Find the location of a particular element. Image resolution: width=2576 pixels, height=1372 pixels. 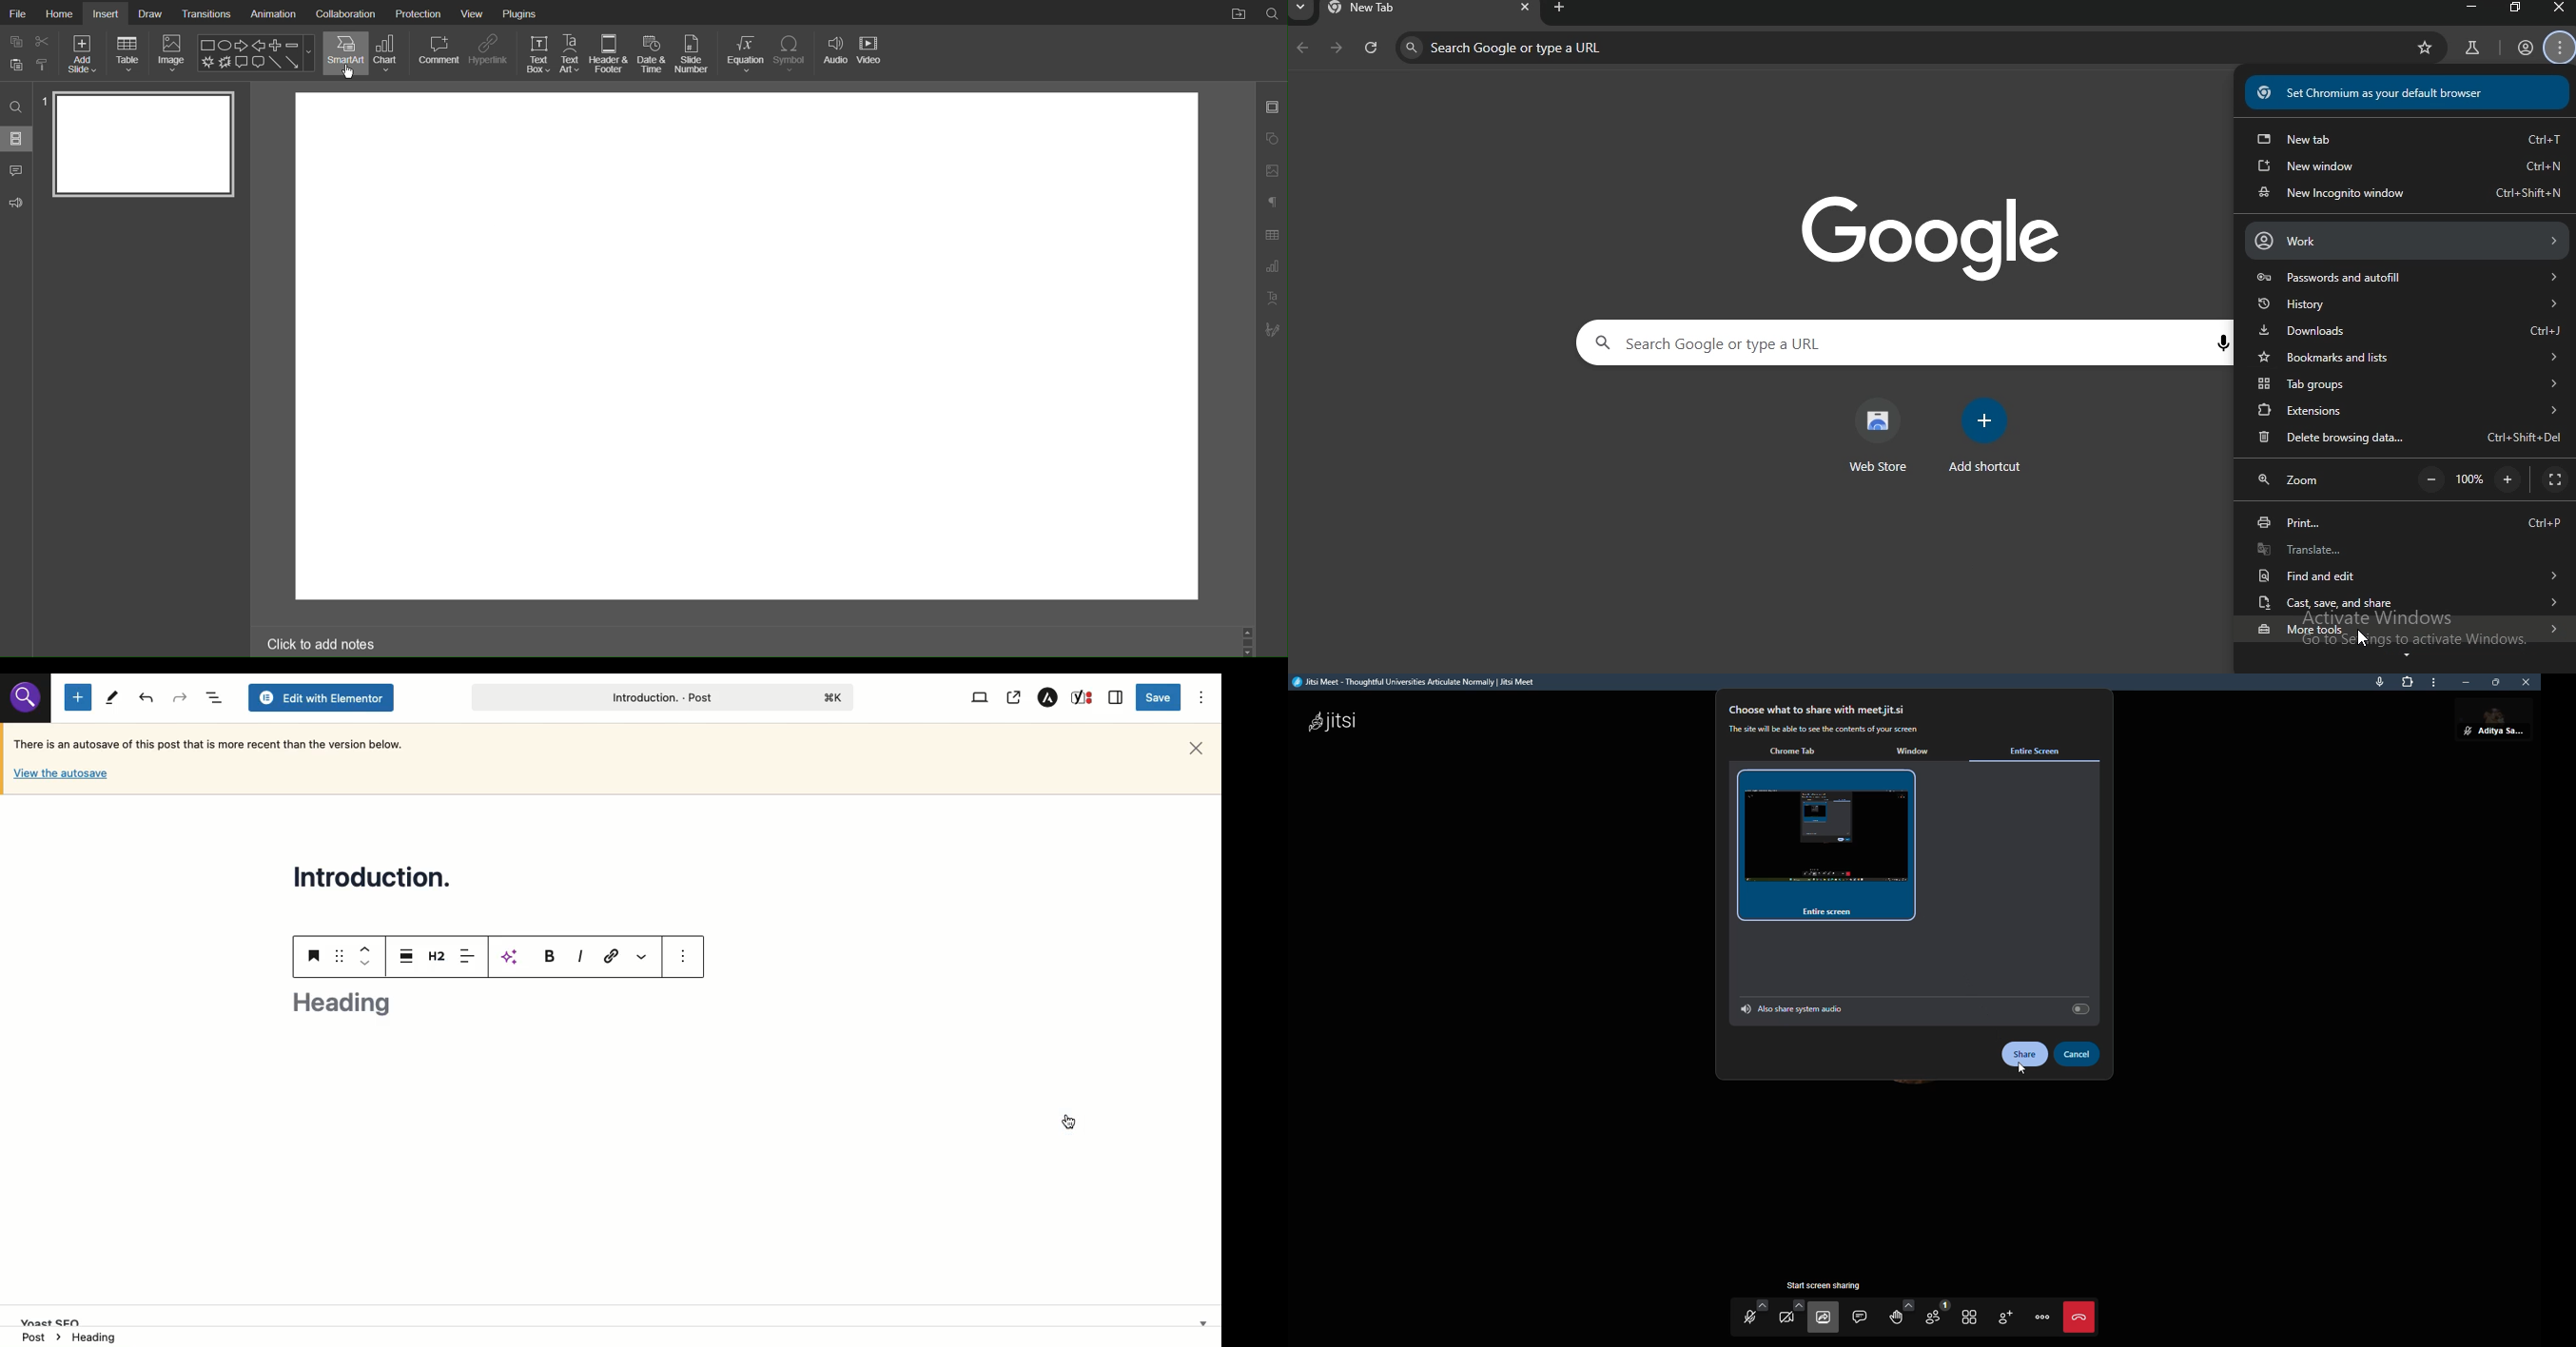

Transitions is located at coordinates (206, 13).